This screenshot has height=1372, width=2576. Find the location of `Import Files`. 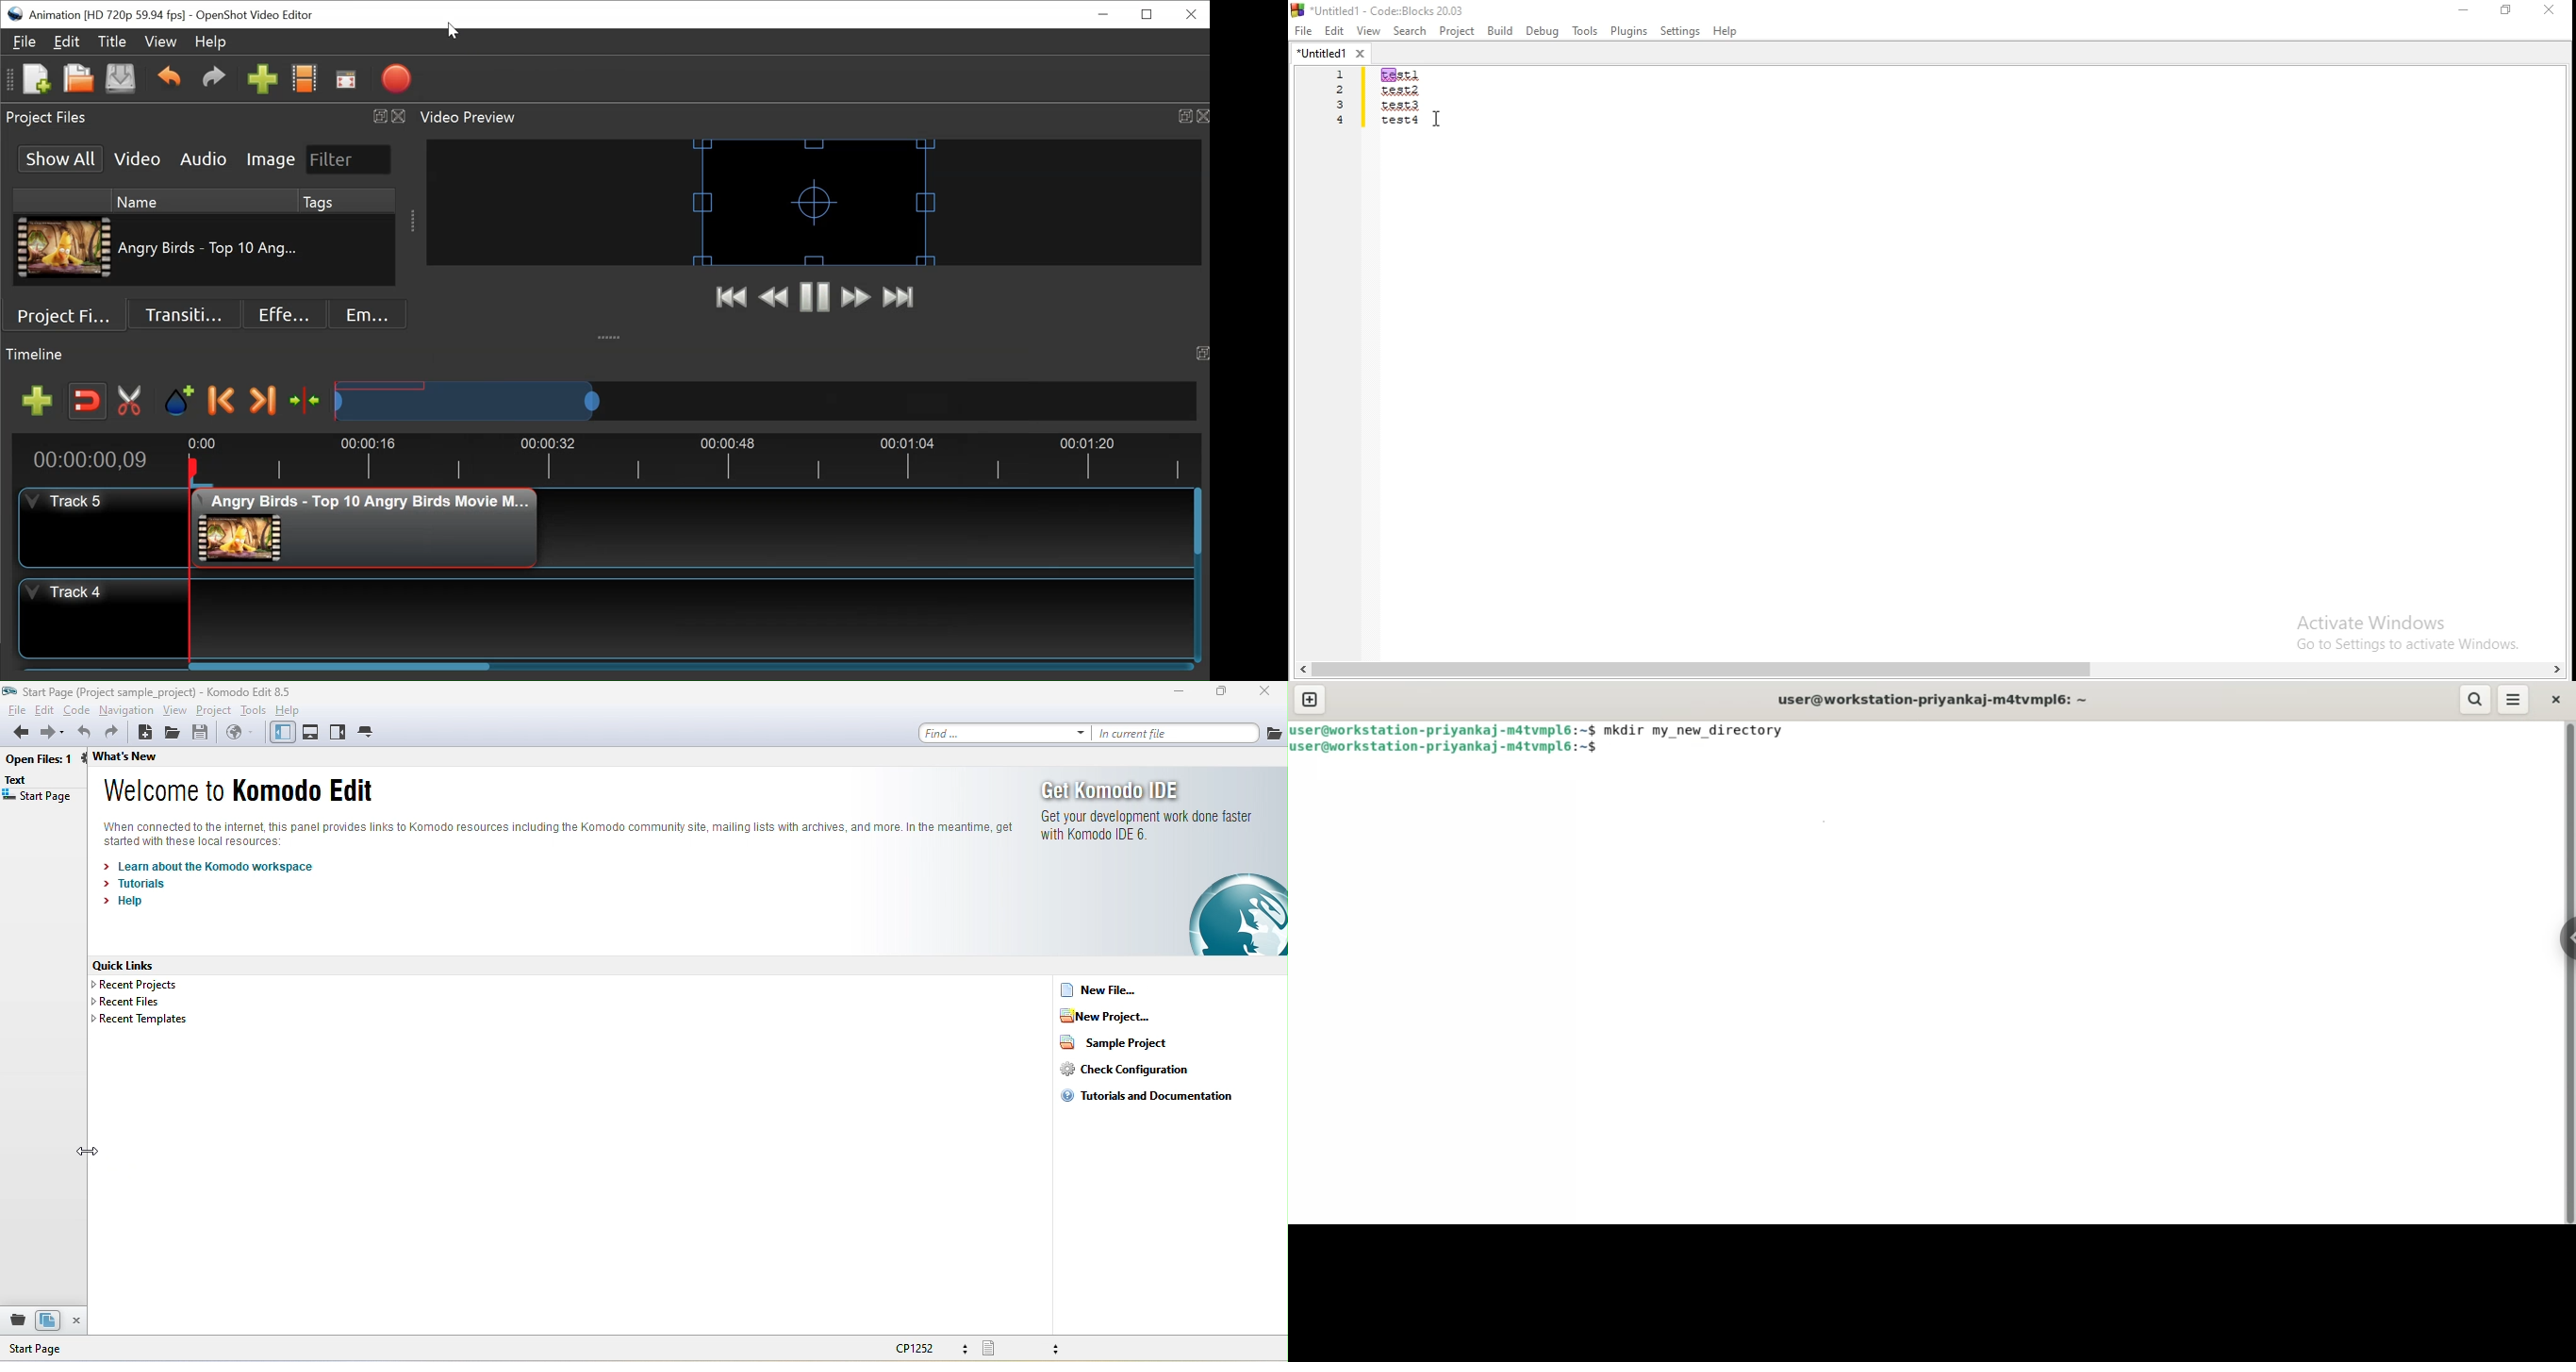

Import Files is located at coordinates (263, 78).